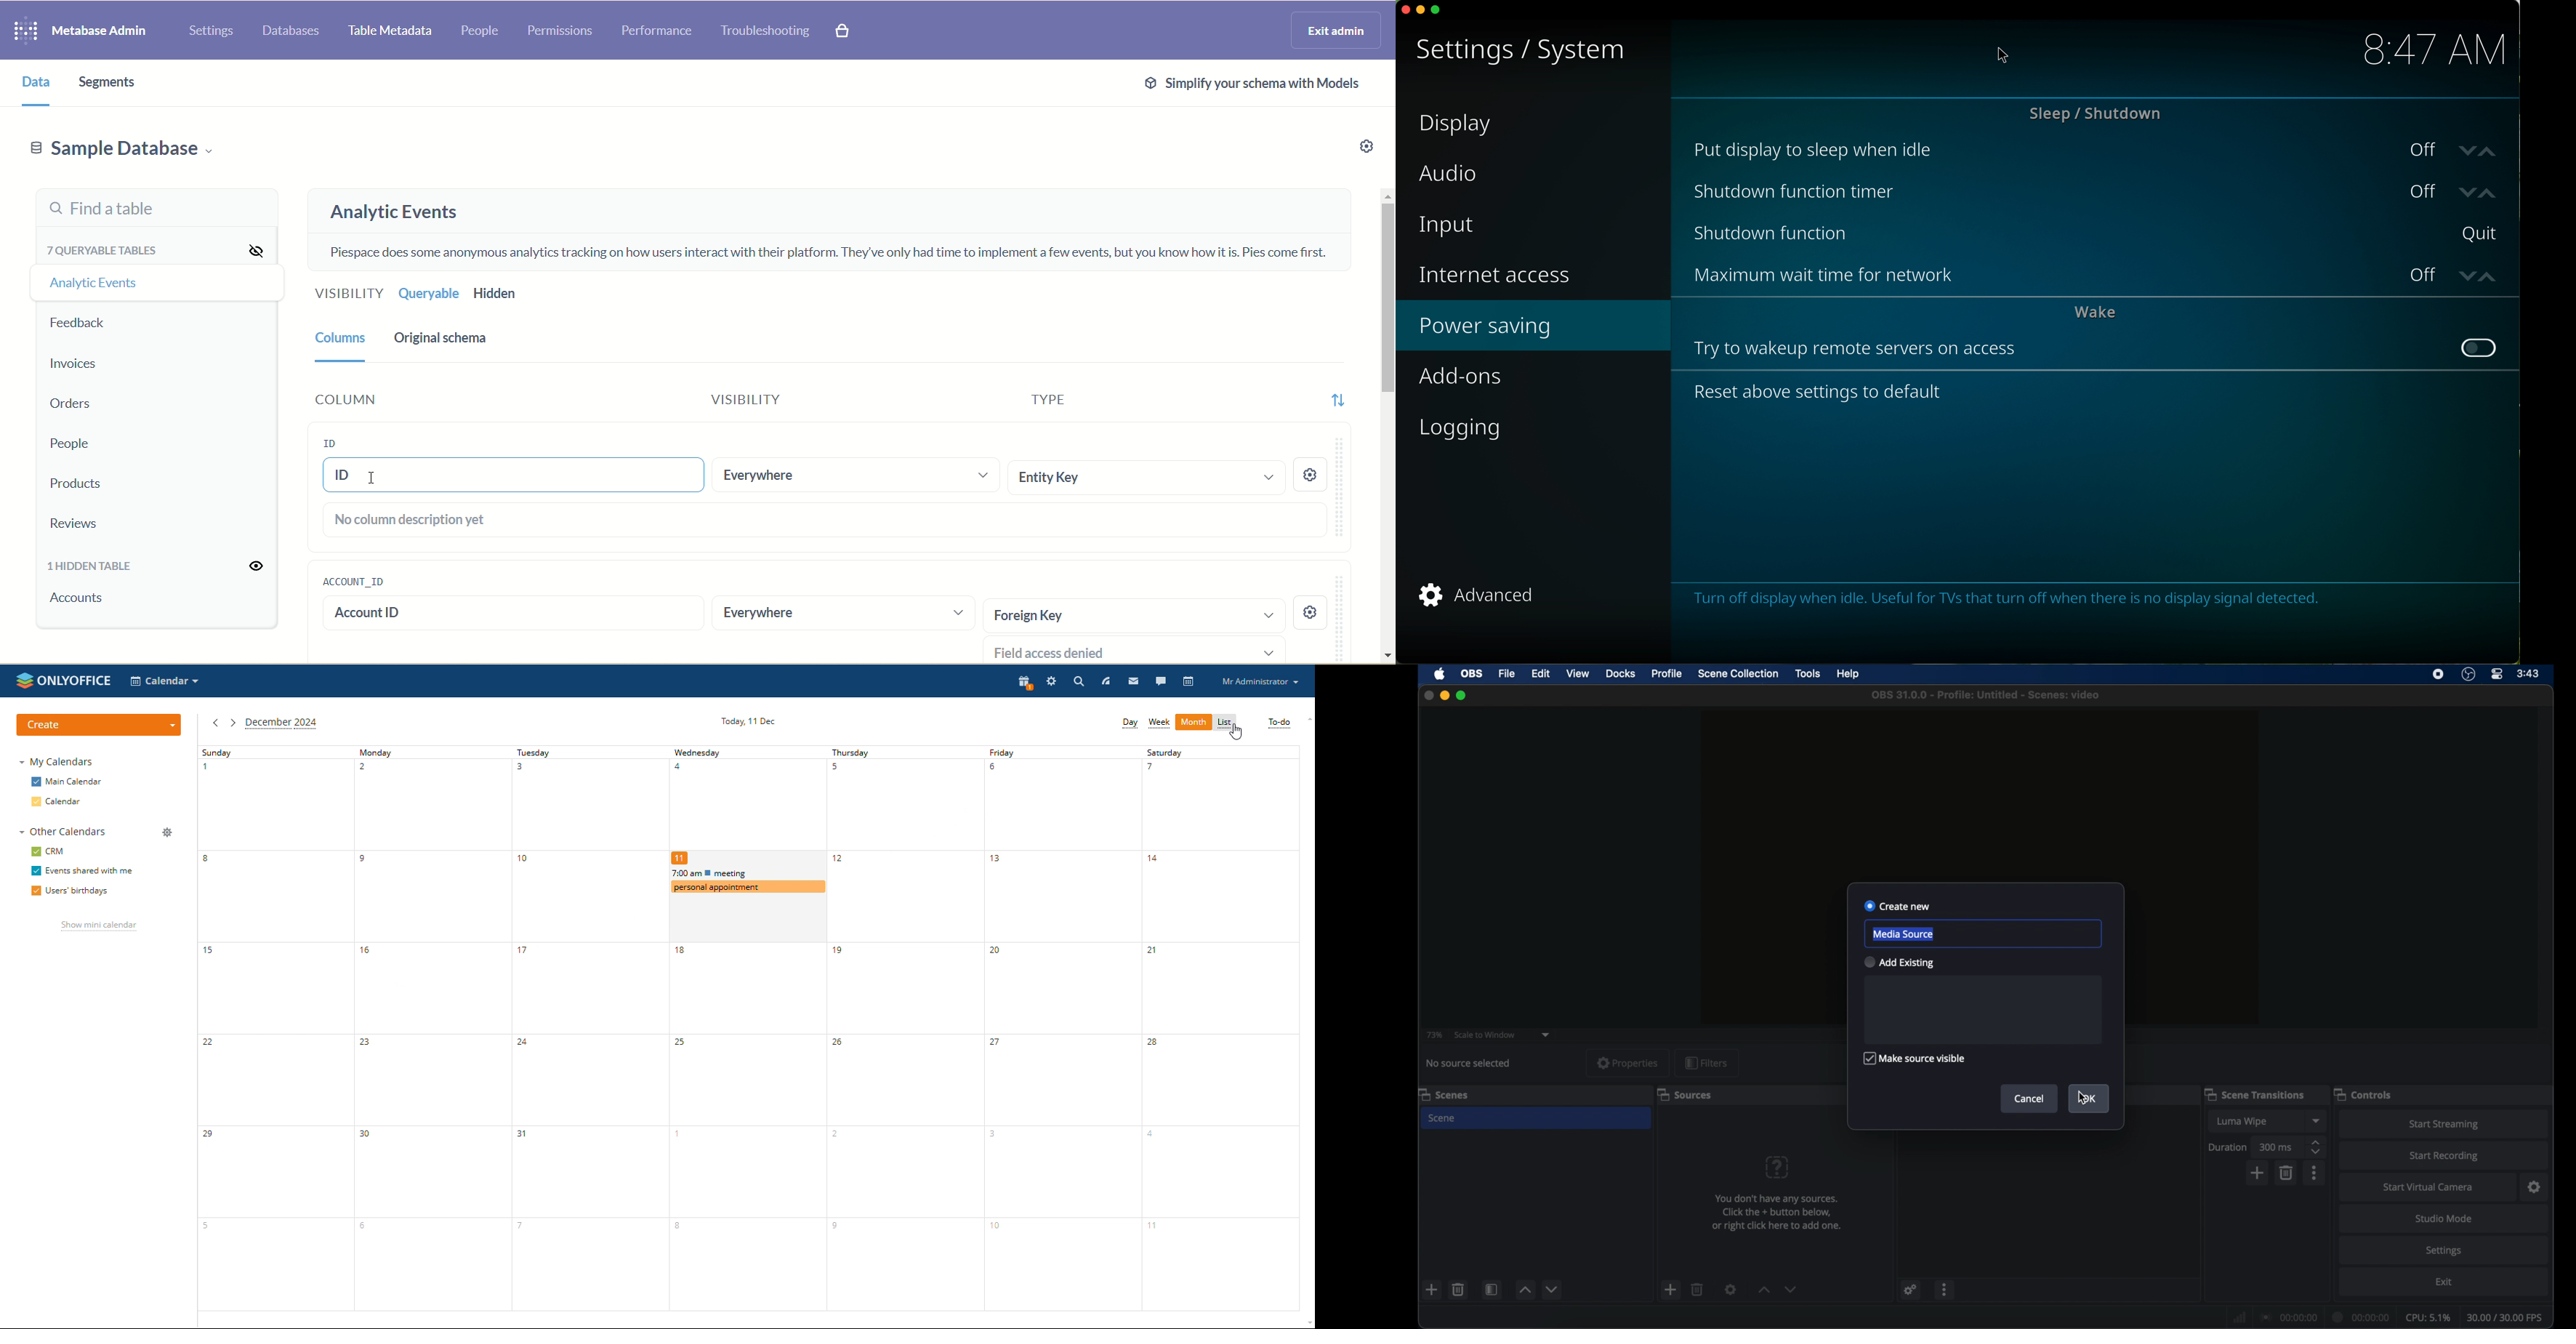  Describe the element at coordinates (2093, 233) in the screenshot. I see `manage dependencies` at that location.